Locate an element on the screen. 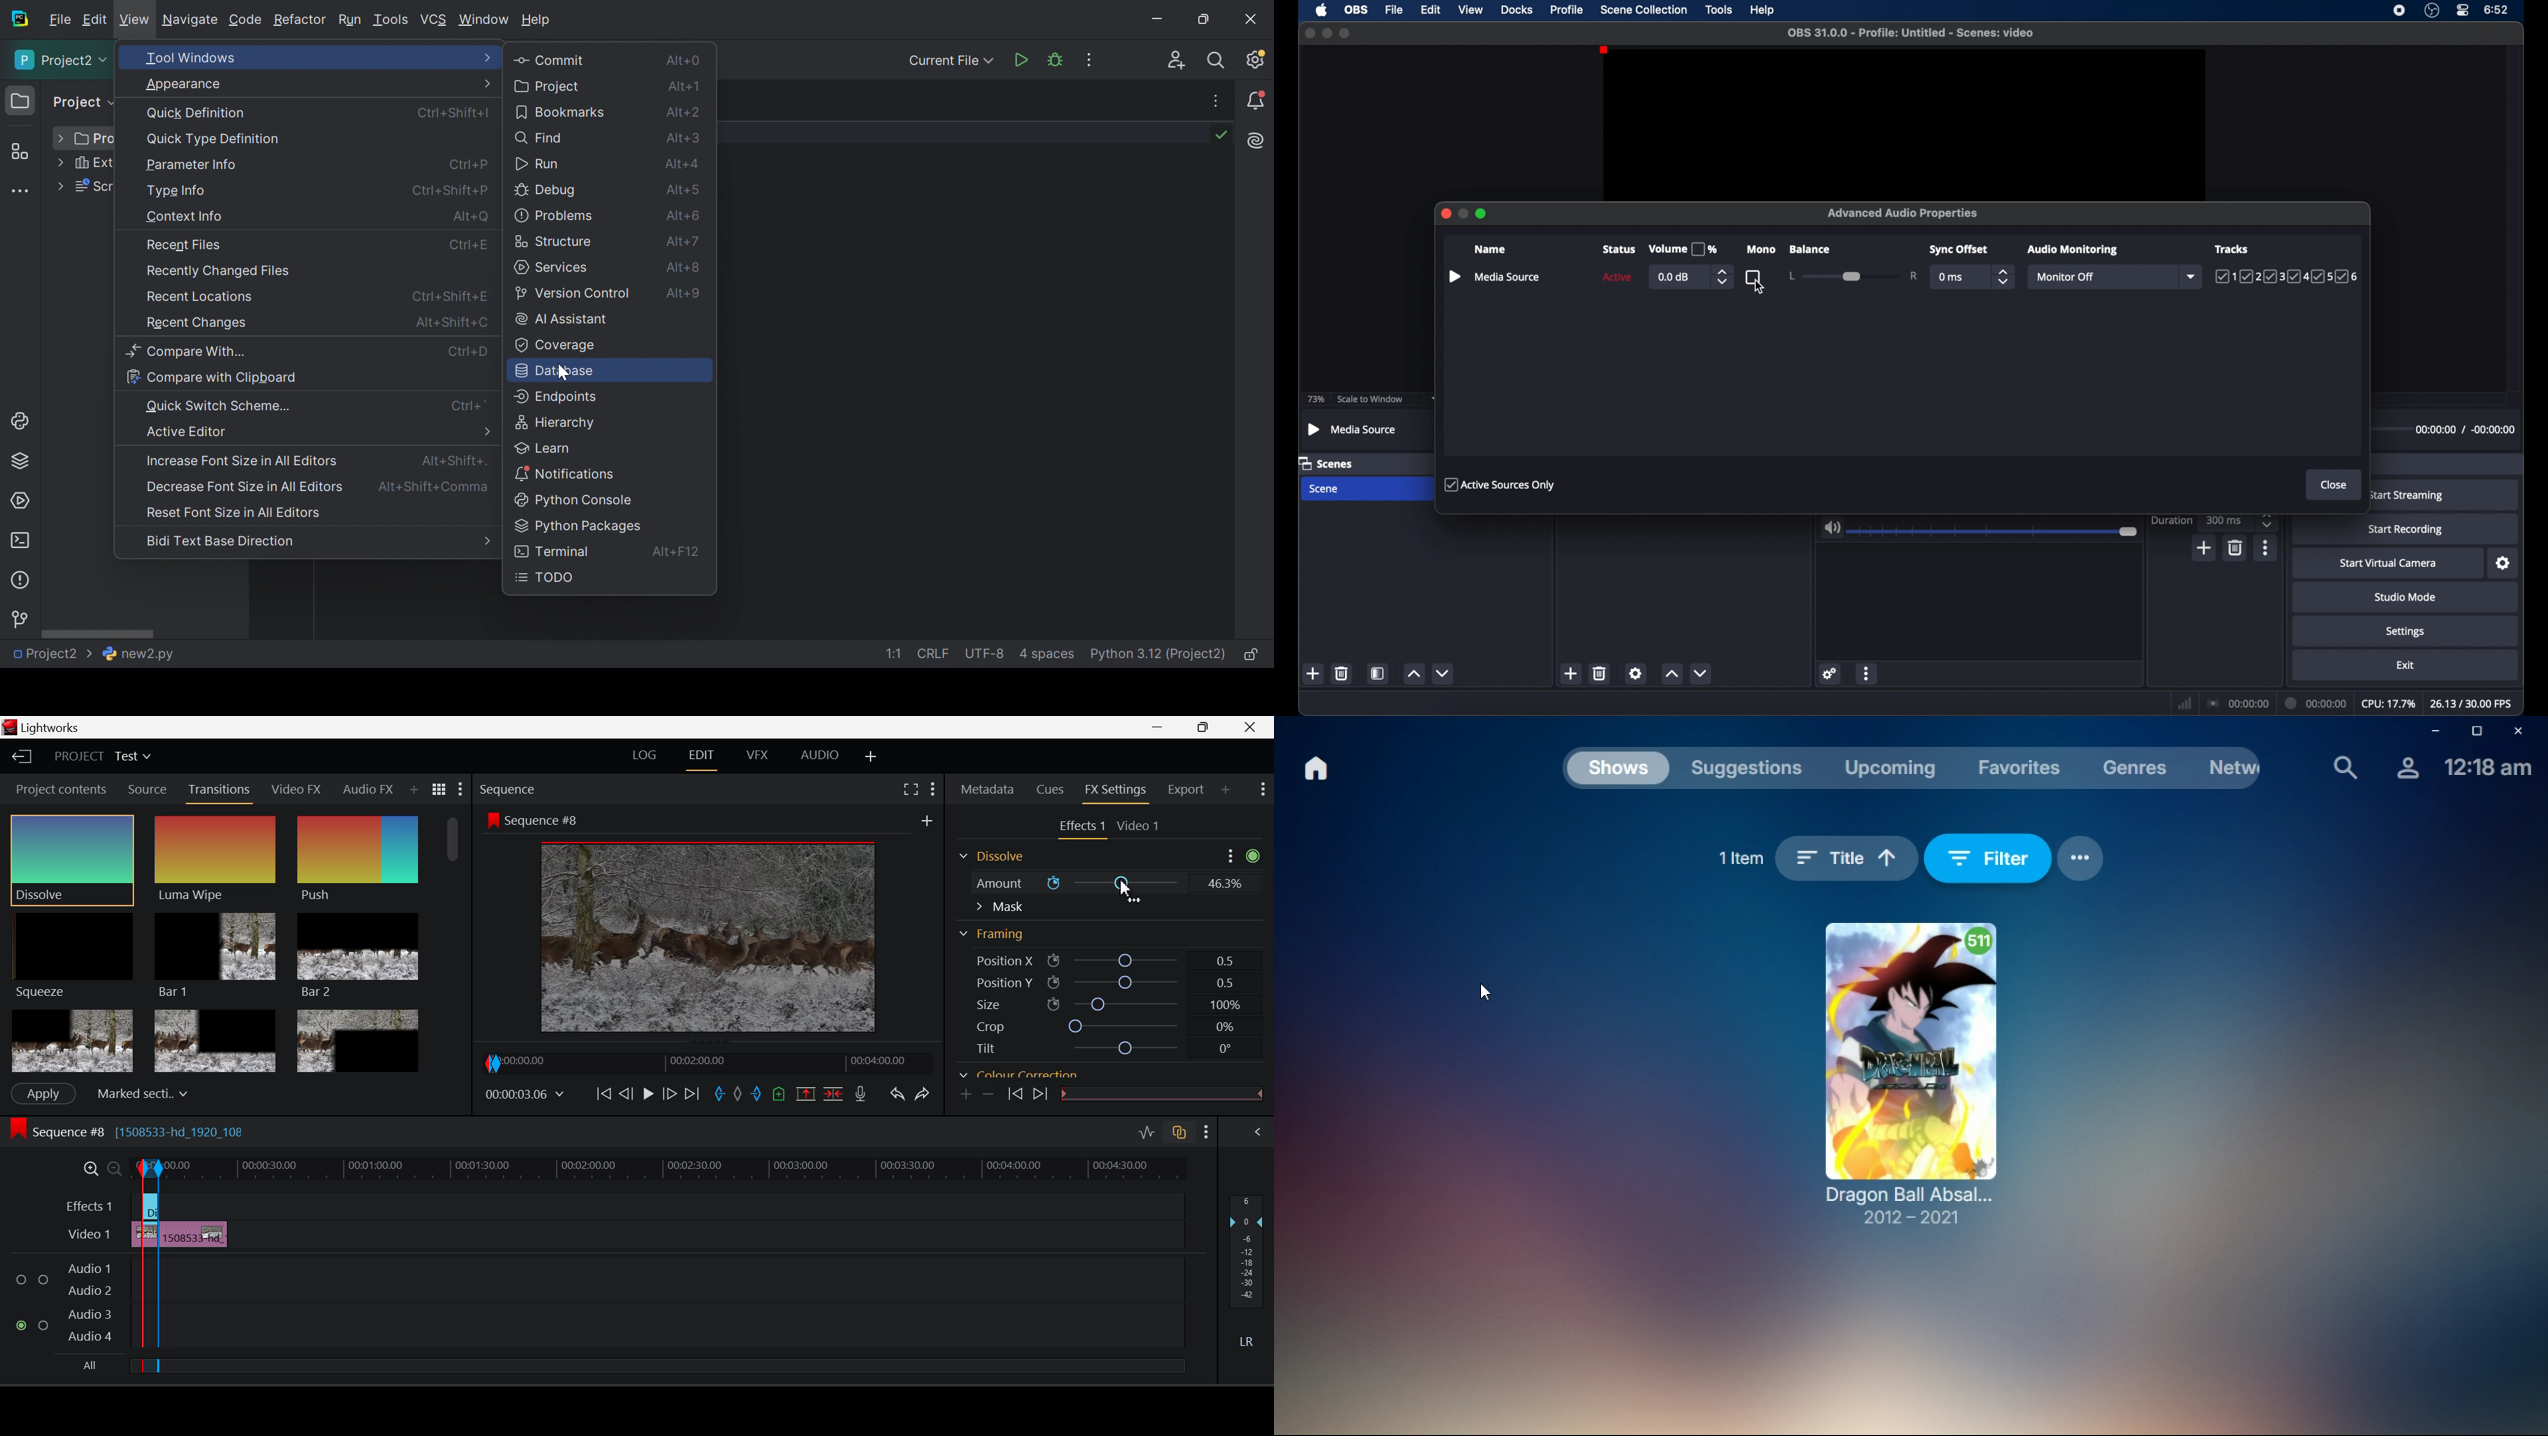 The image size is (2548, 1456). settings is located at coordinates (1637, 673).